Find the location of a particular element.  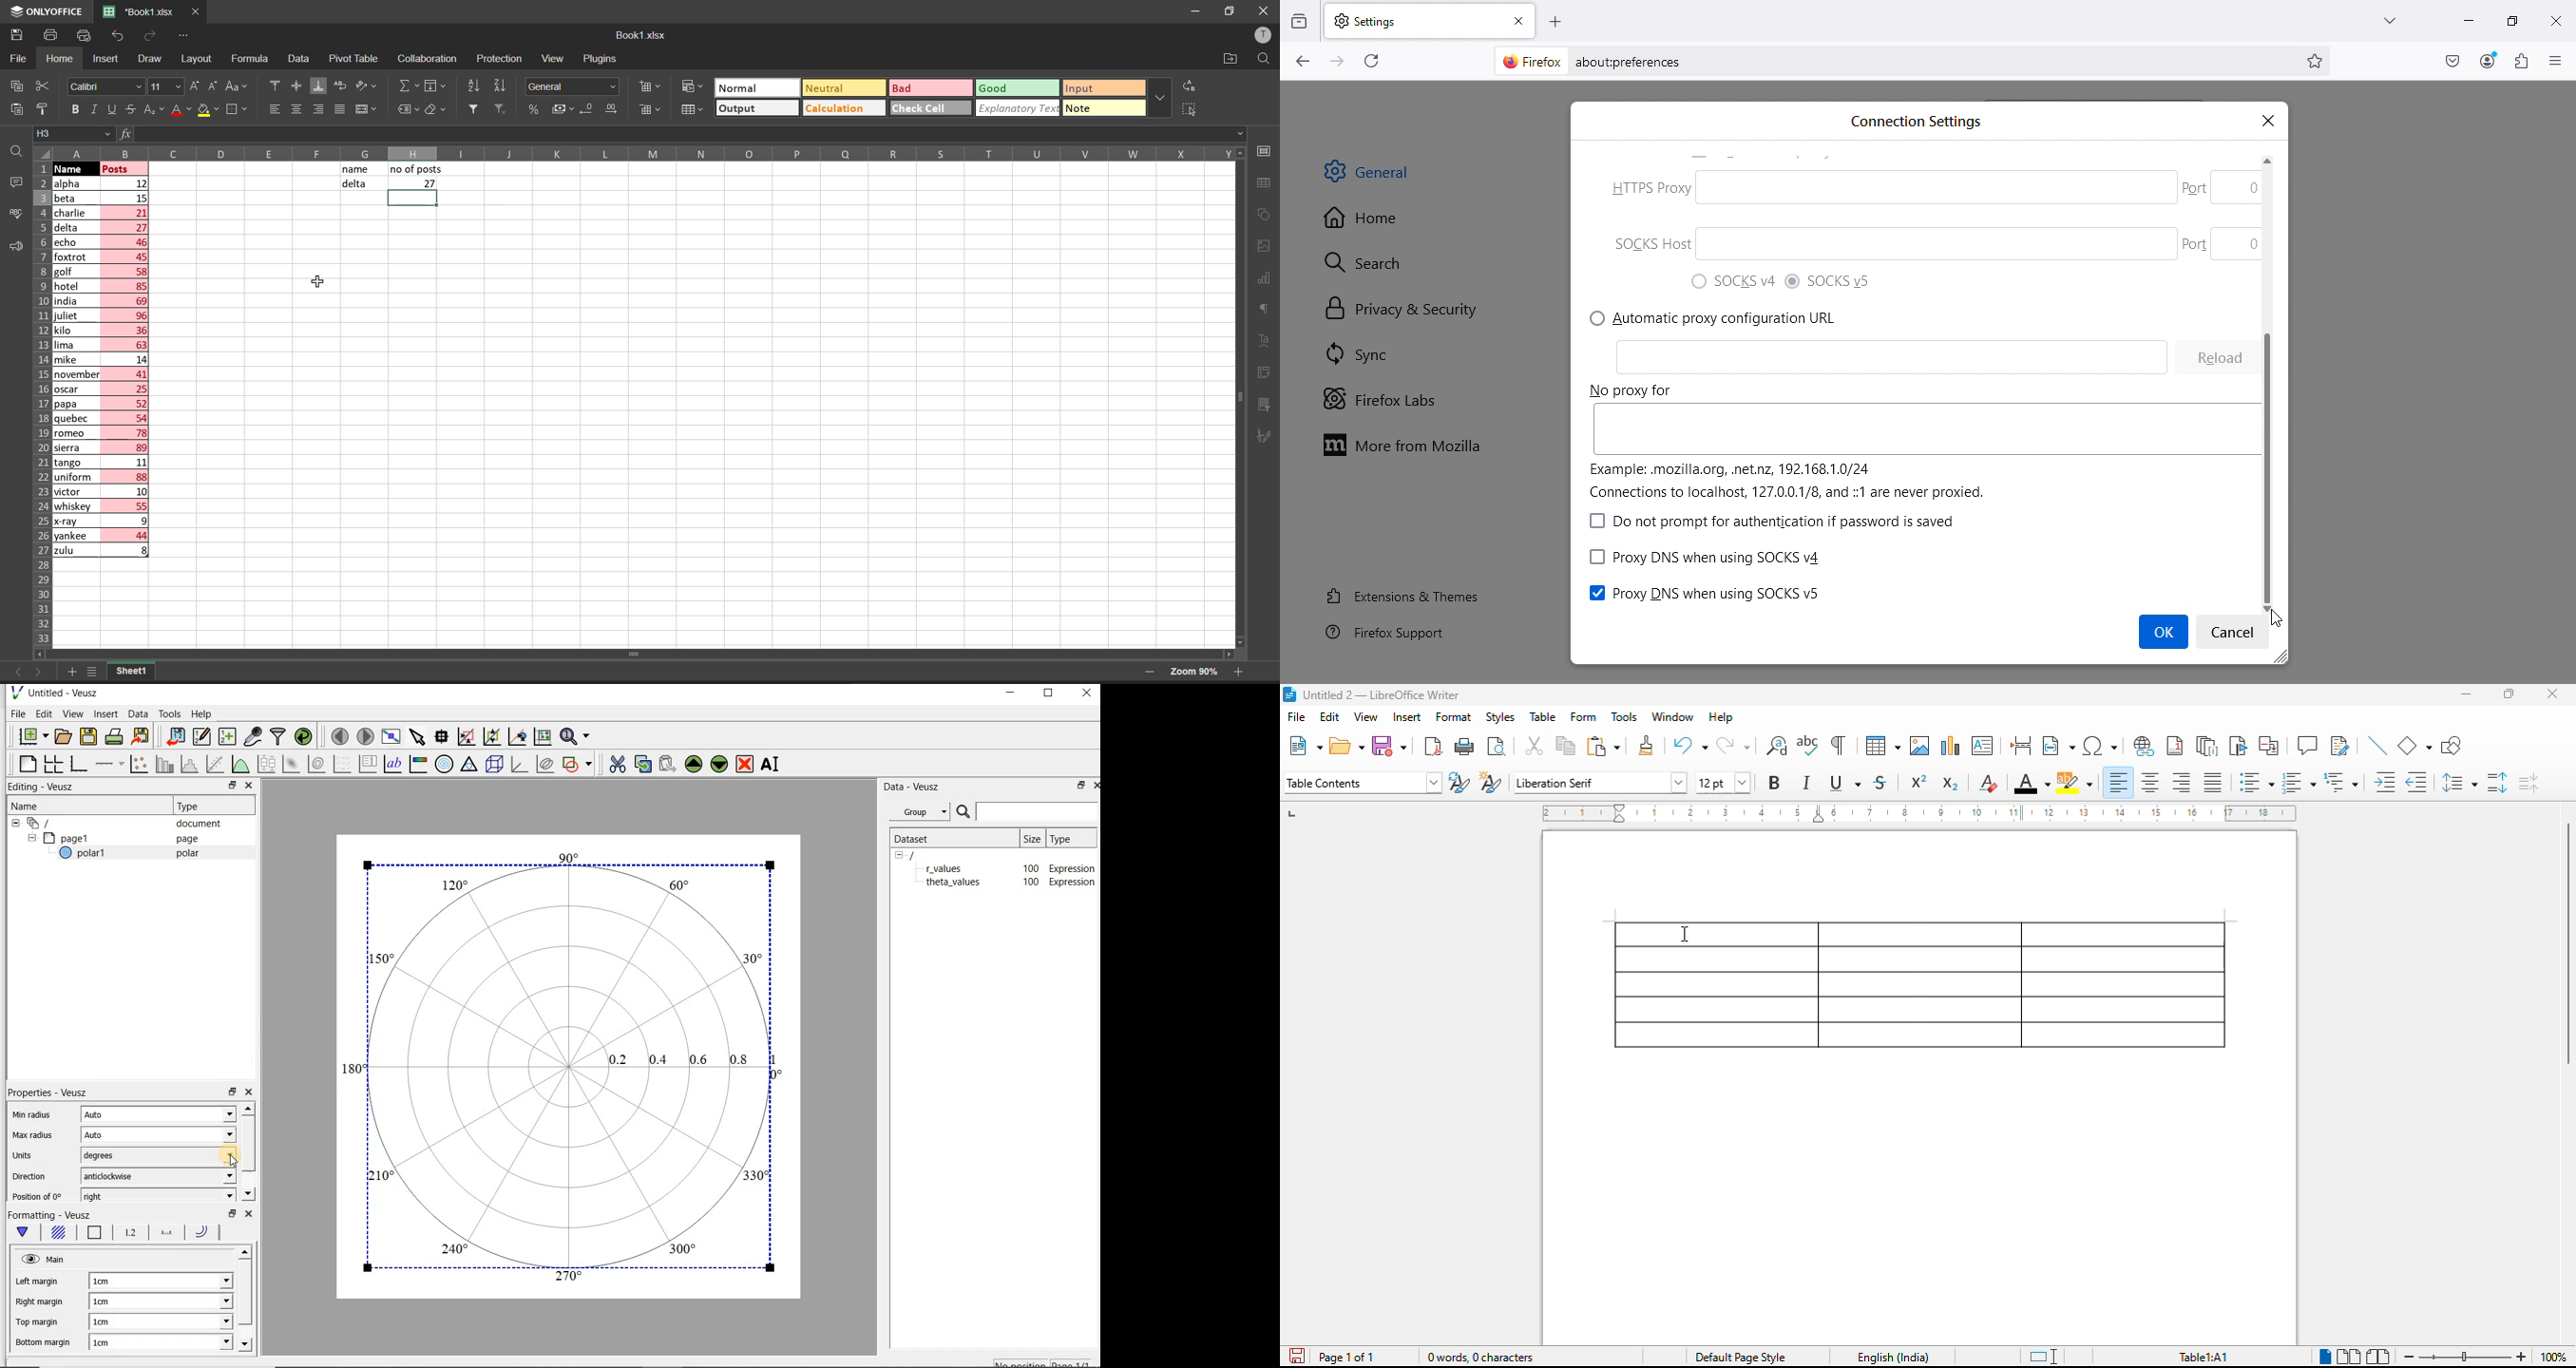

character highlighting color is located at coordinates (2074, 783).